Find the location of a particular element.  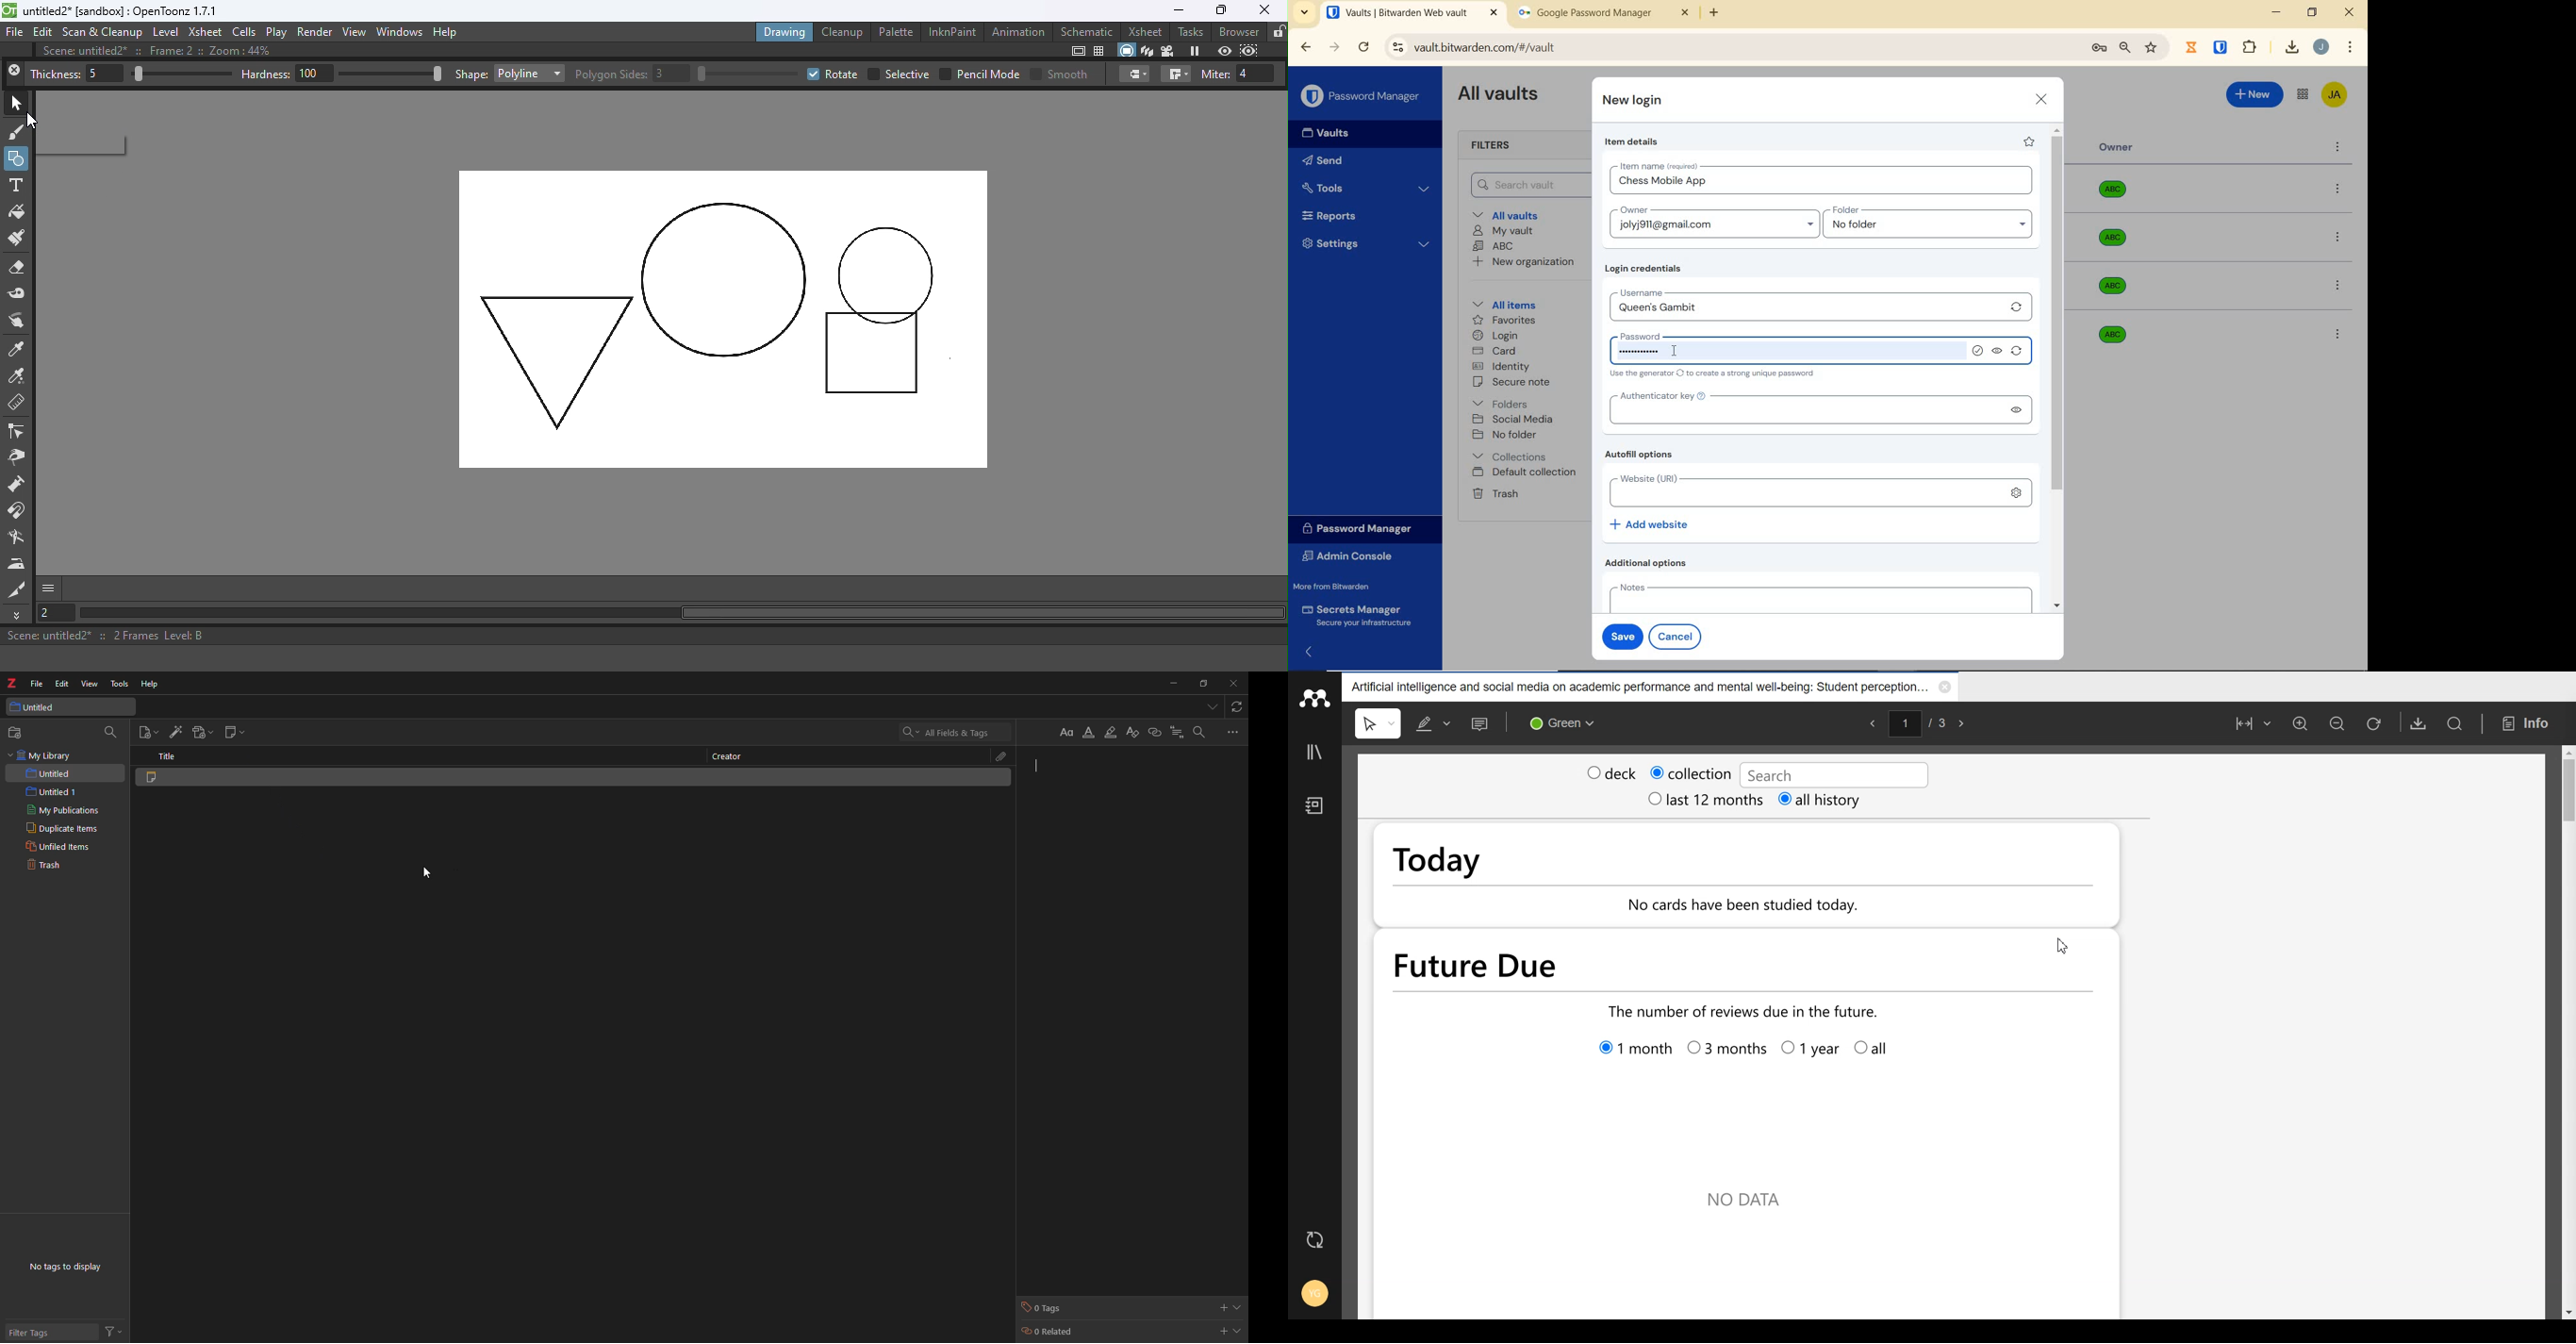

add is located at coordinates (1224, 1308).